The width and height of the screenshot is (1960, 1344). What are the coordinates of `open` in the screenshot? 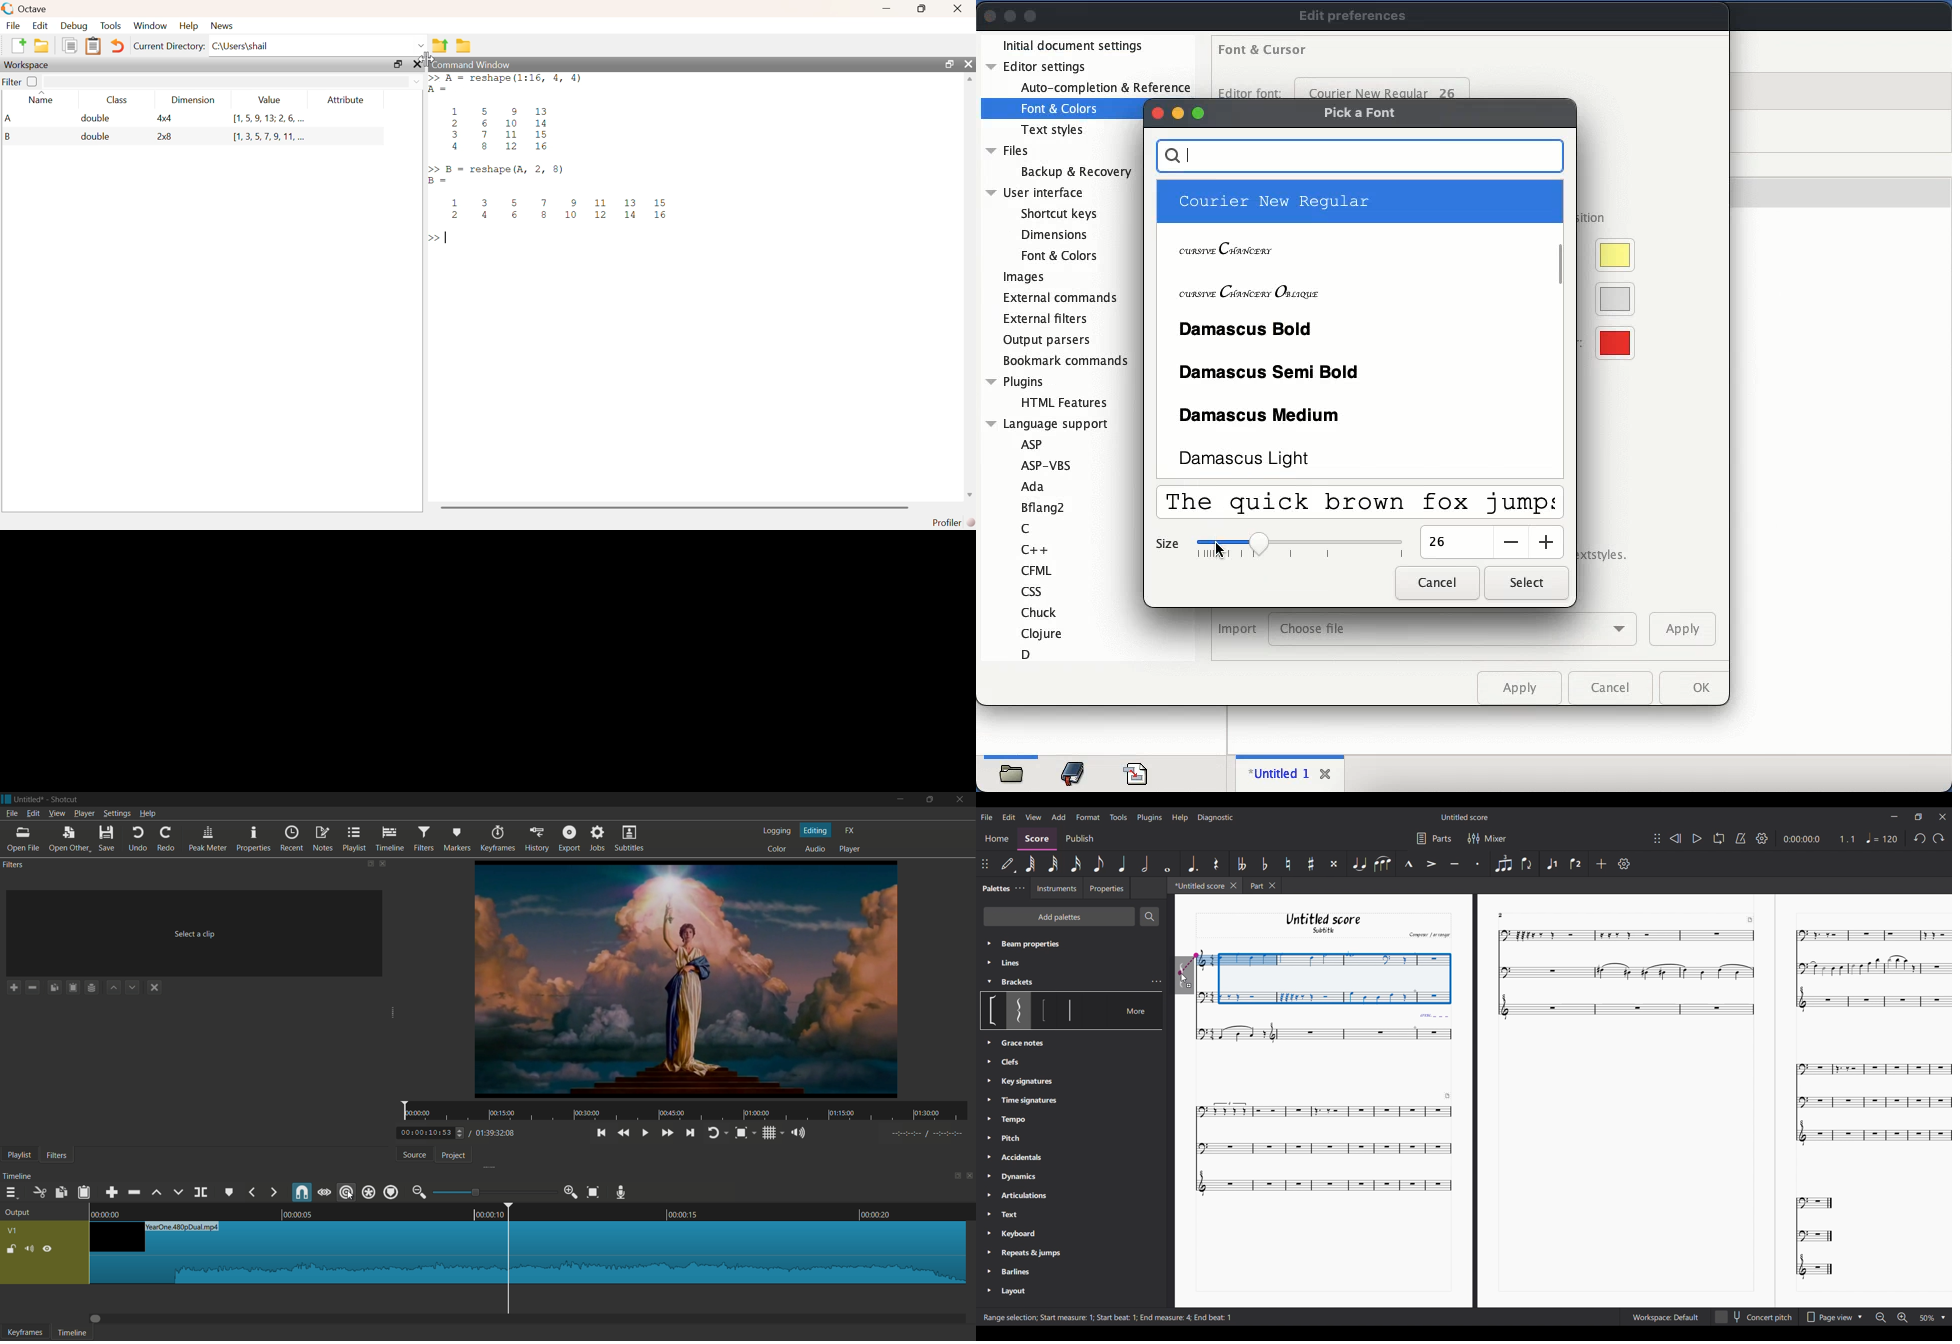 It's located at (1016, 770).